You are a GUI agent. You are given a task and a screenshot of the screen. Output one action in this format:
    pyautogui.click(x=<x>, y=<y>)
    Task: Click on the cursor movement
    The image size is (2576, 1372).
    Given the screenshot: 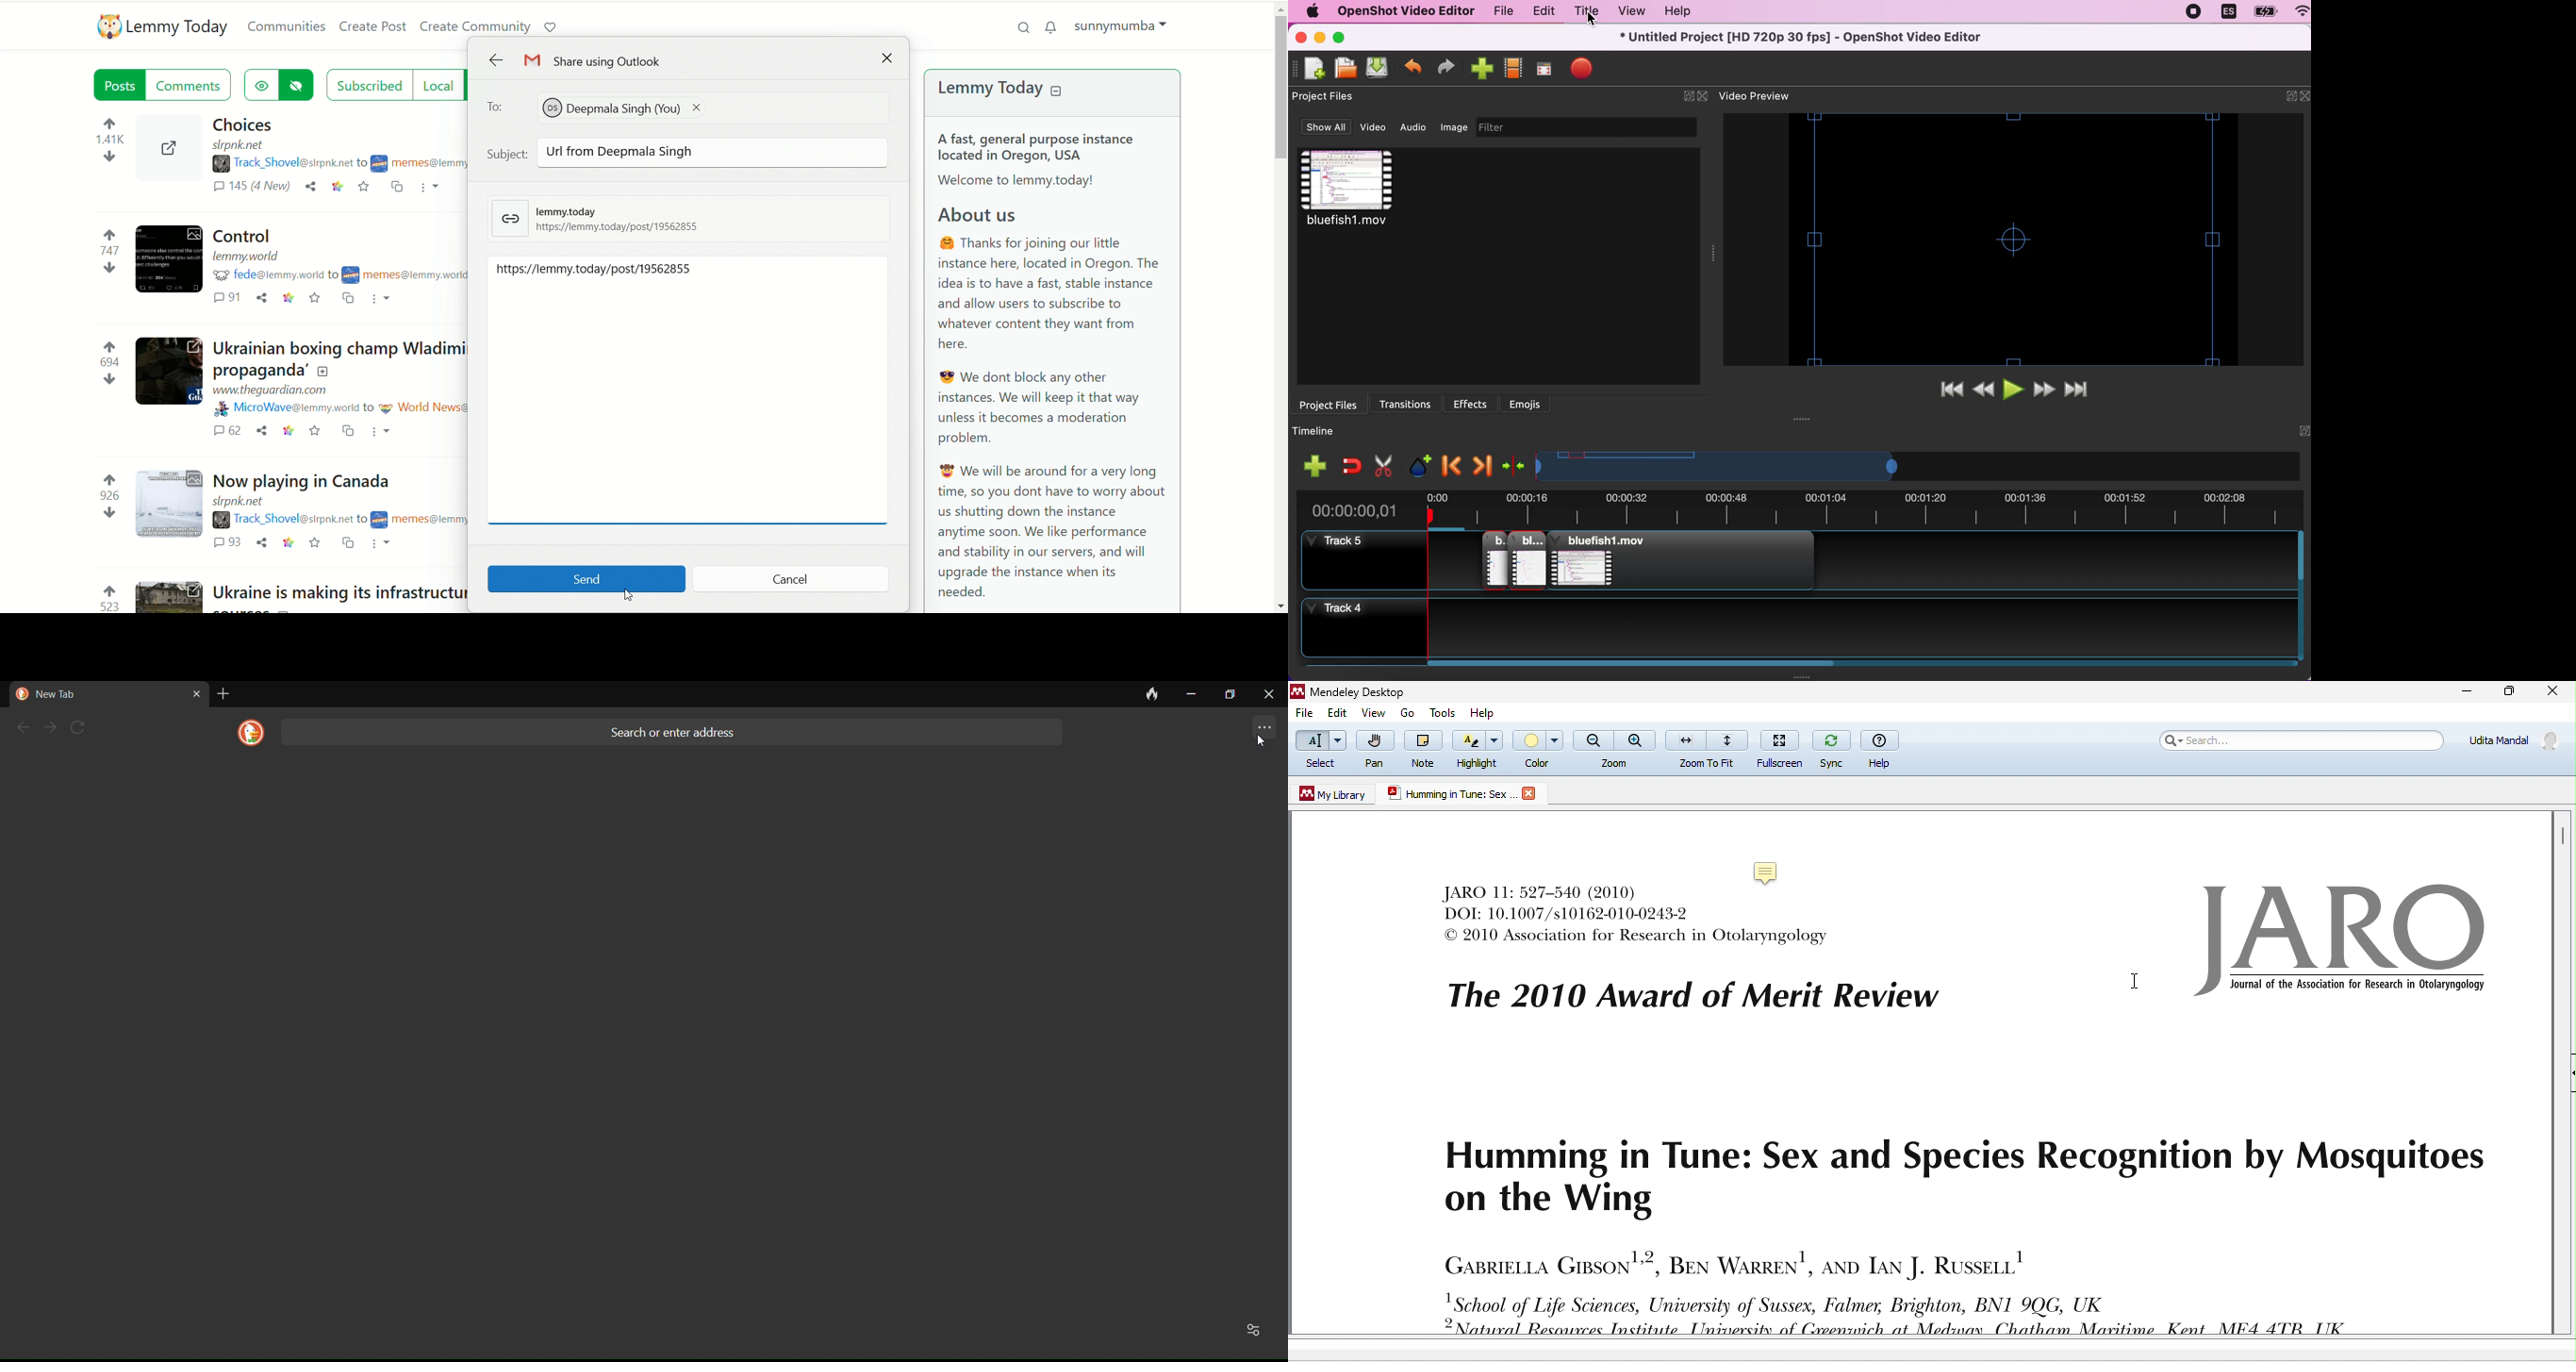 What is the action you would take?
    pyautogui.click(x=2136, y=982)
    